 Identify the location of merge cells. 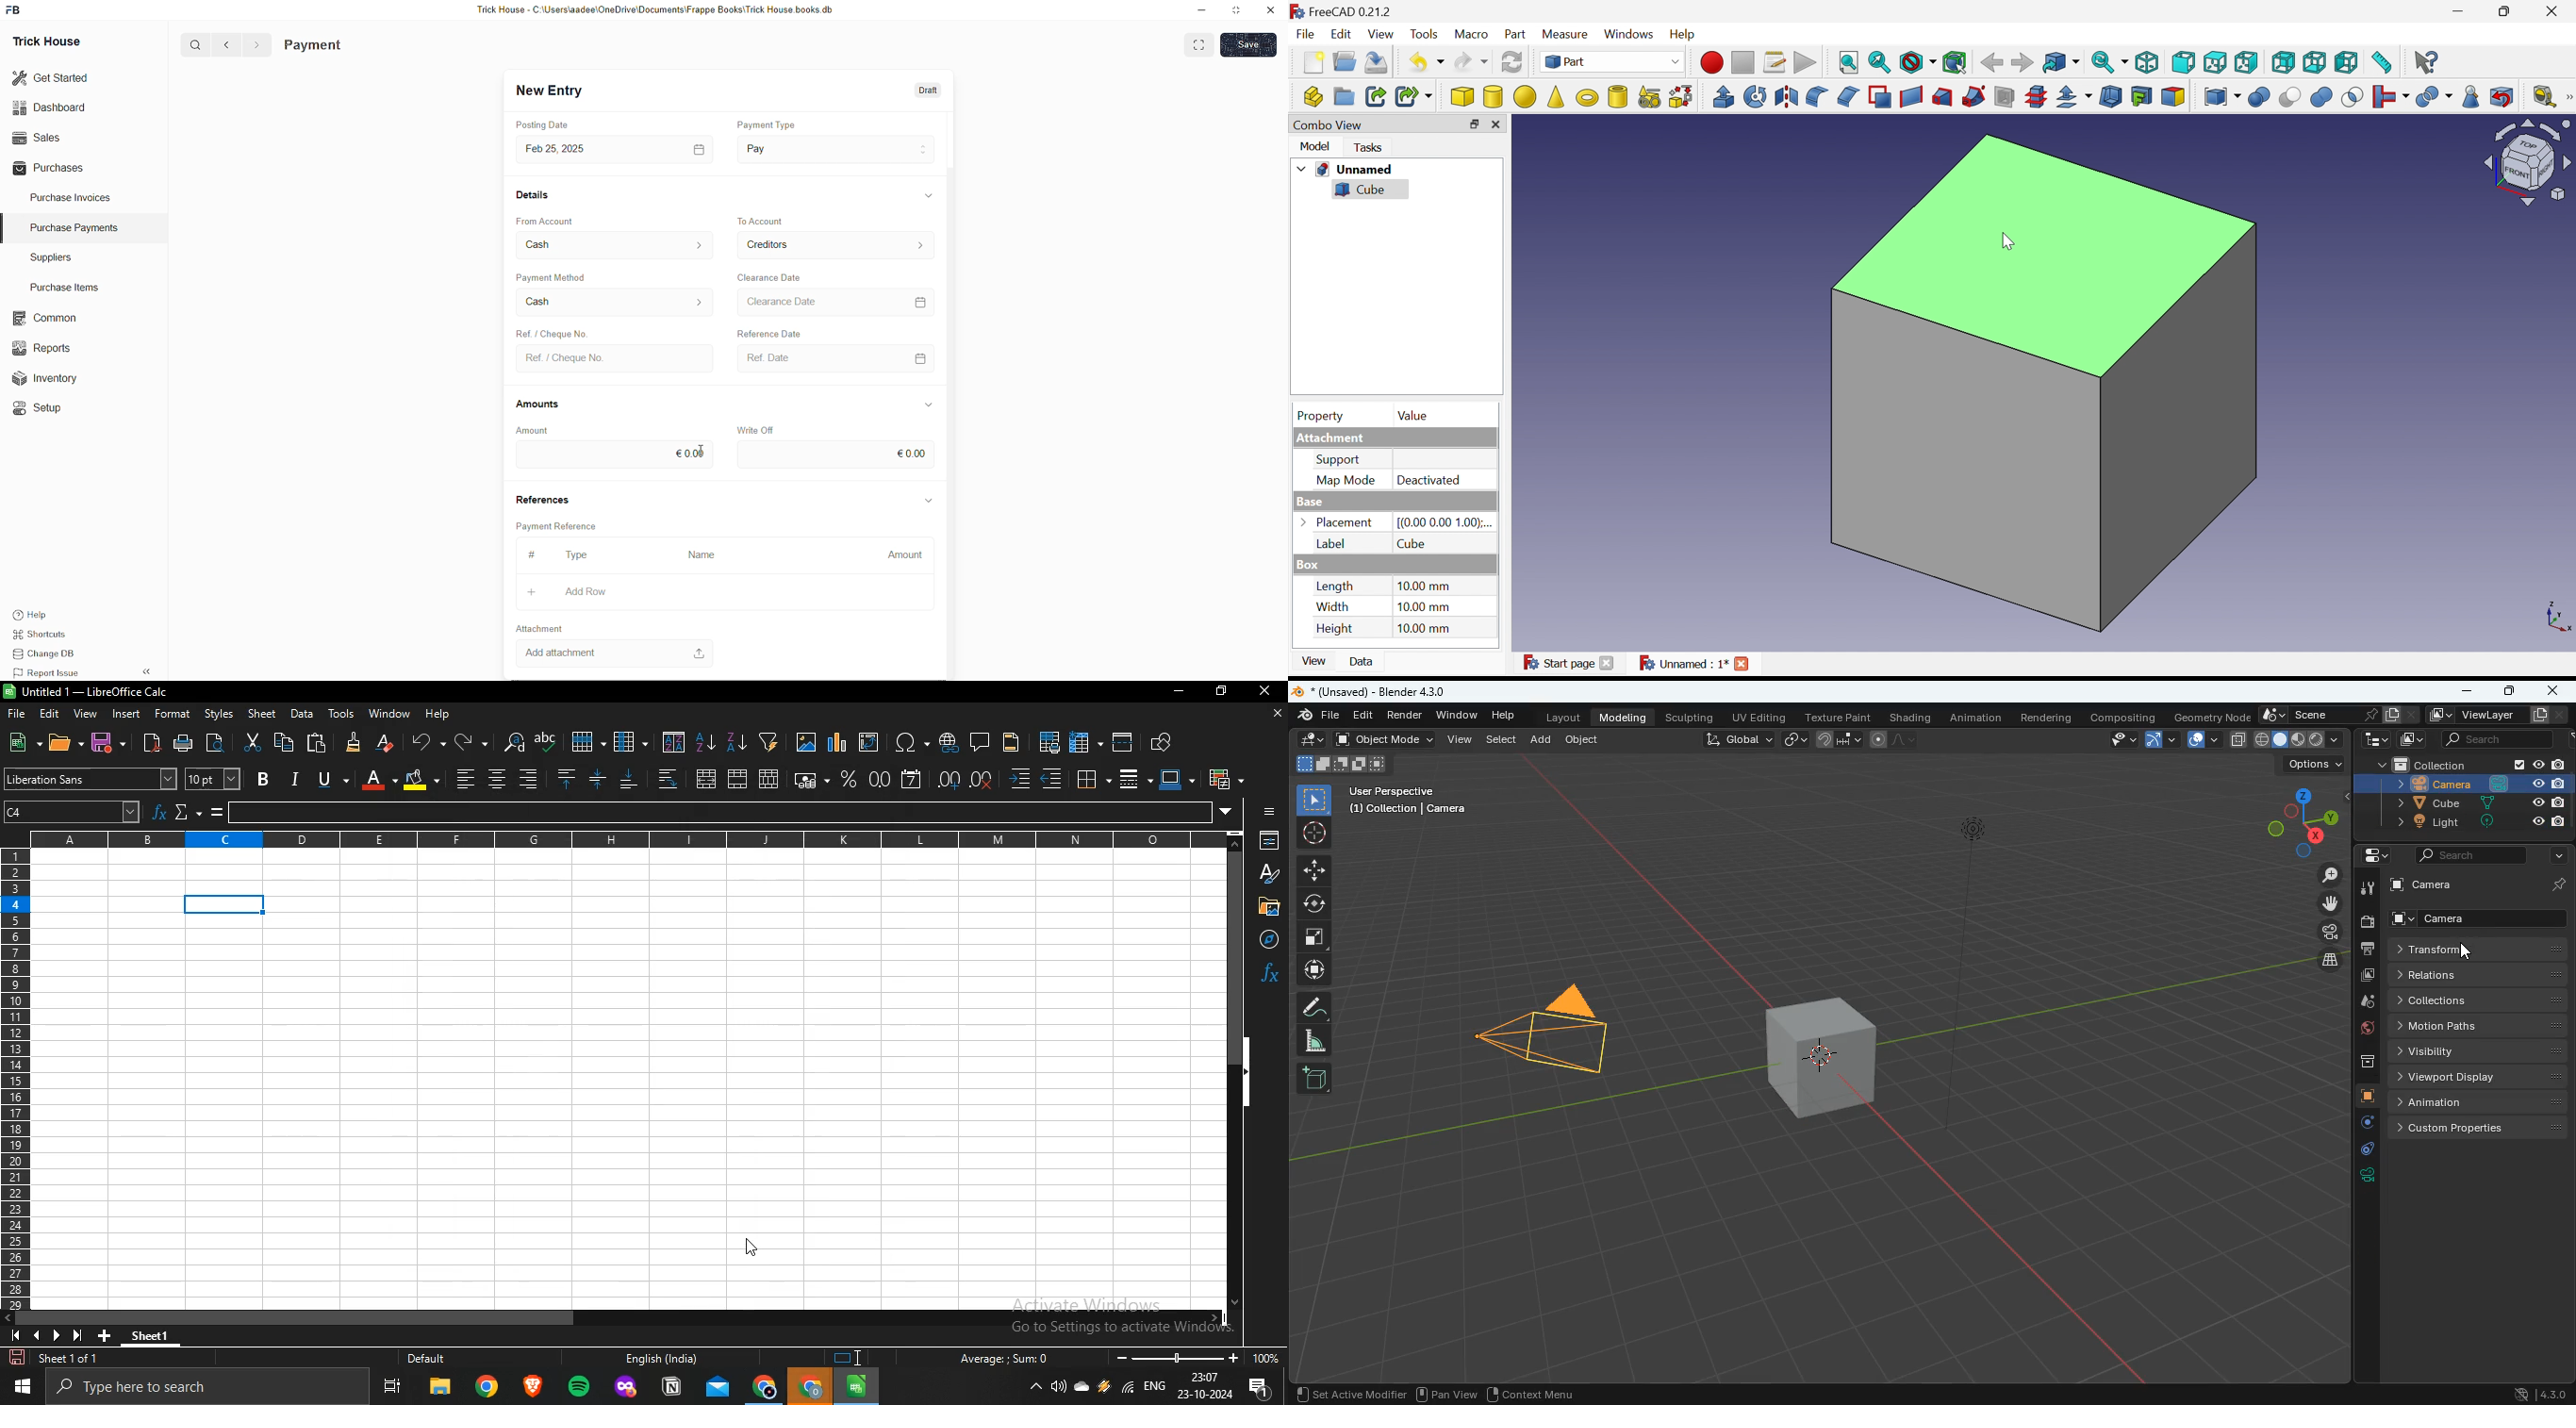
(738, 780).